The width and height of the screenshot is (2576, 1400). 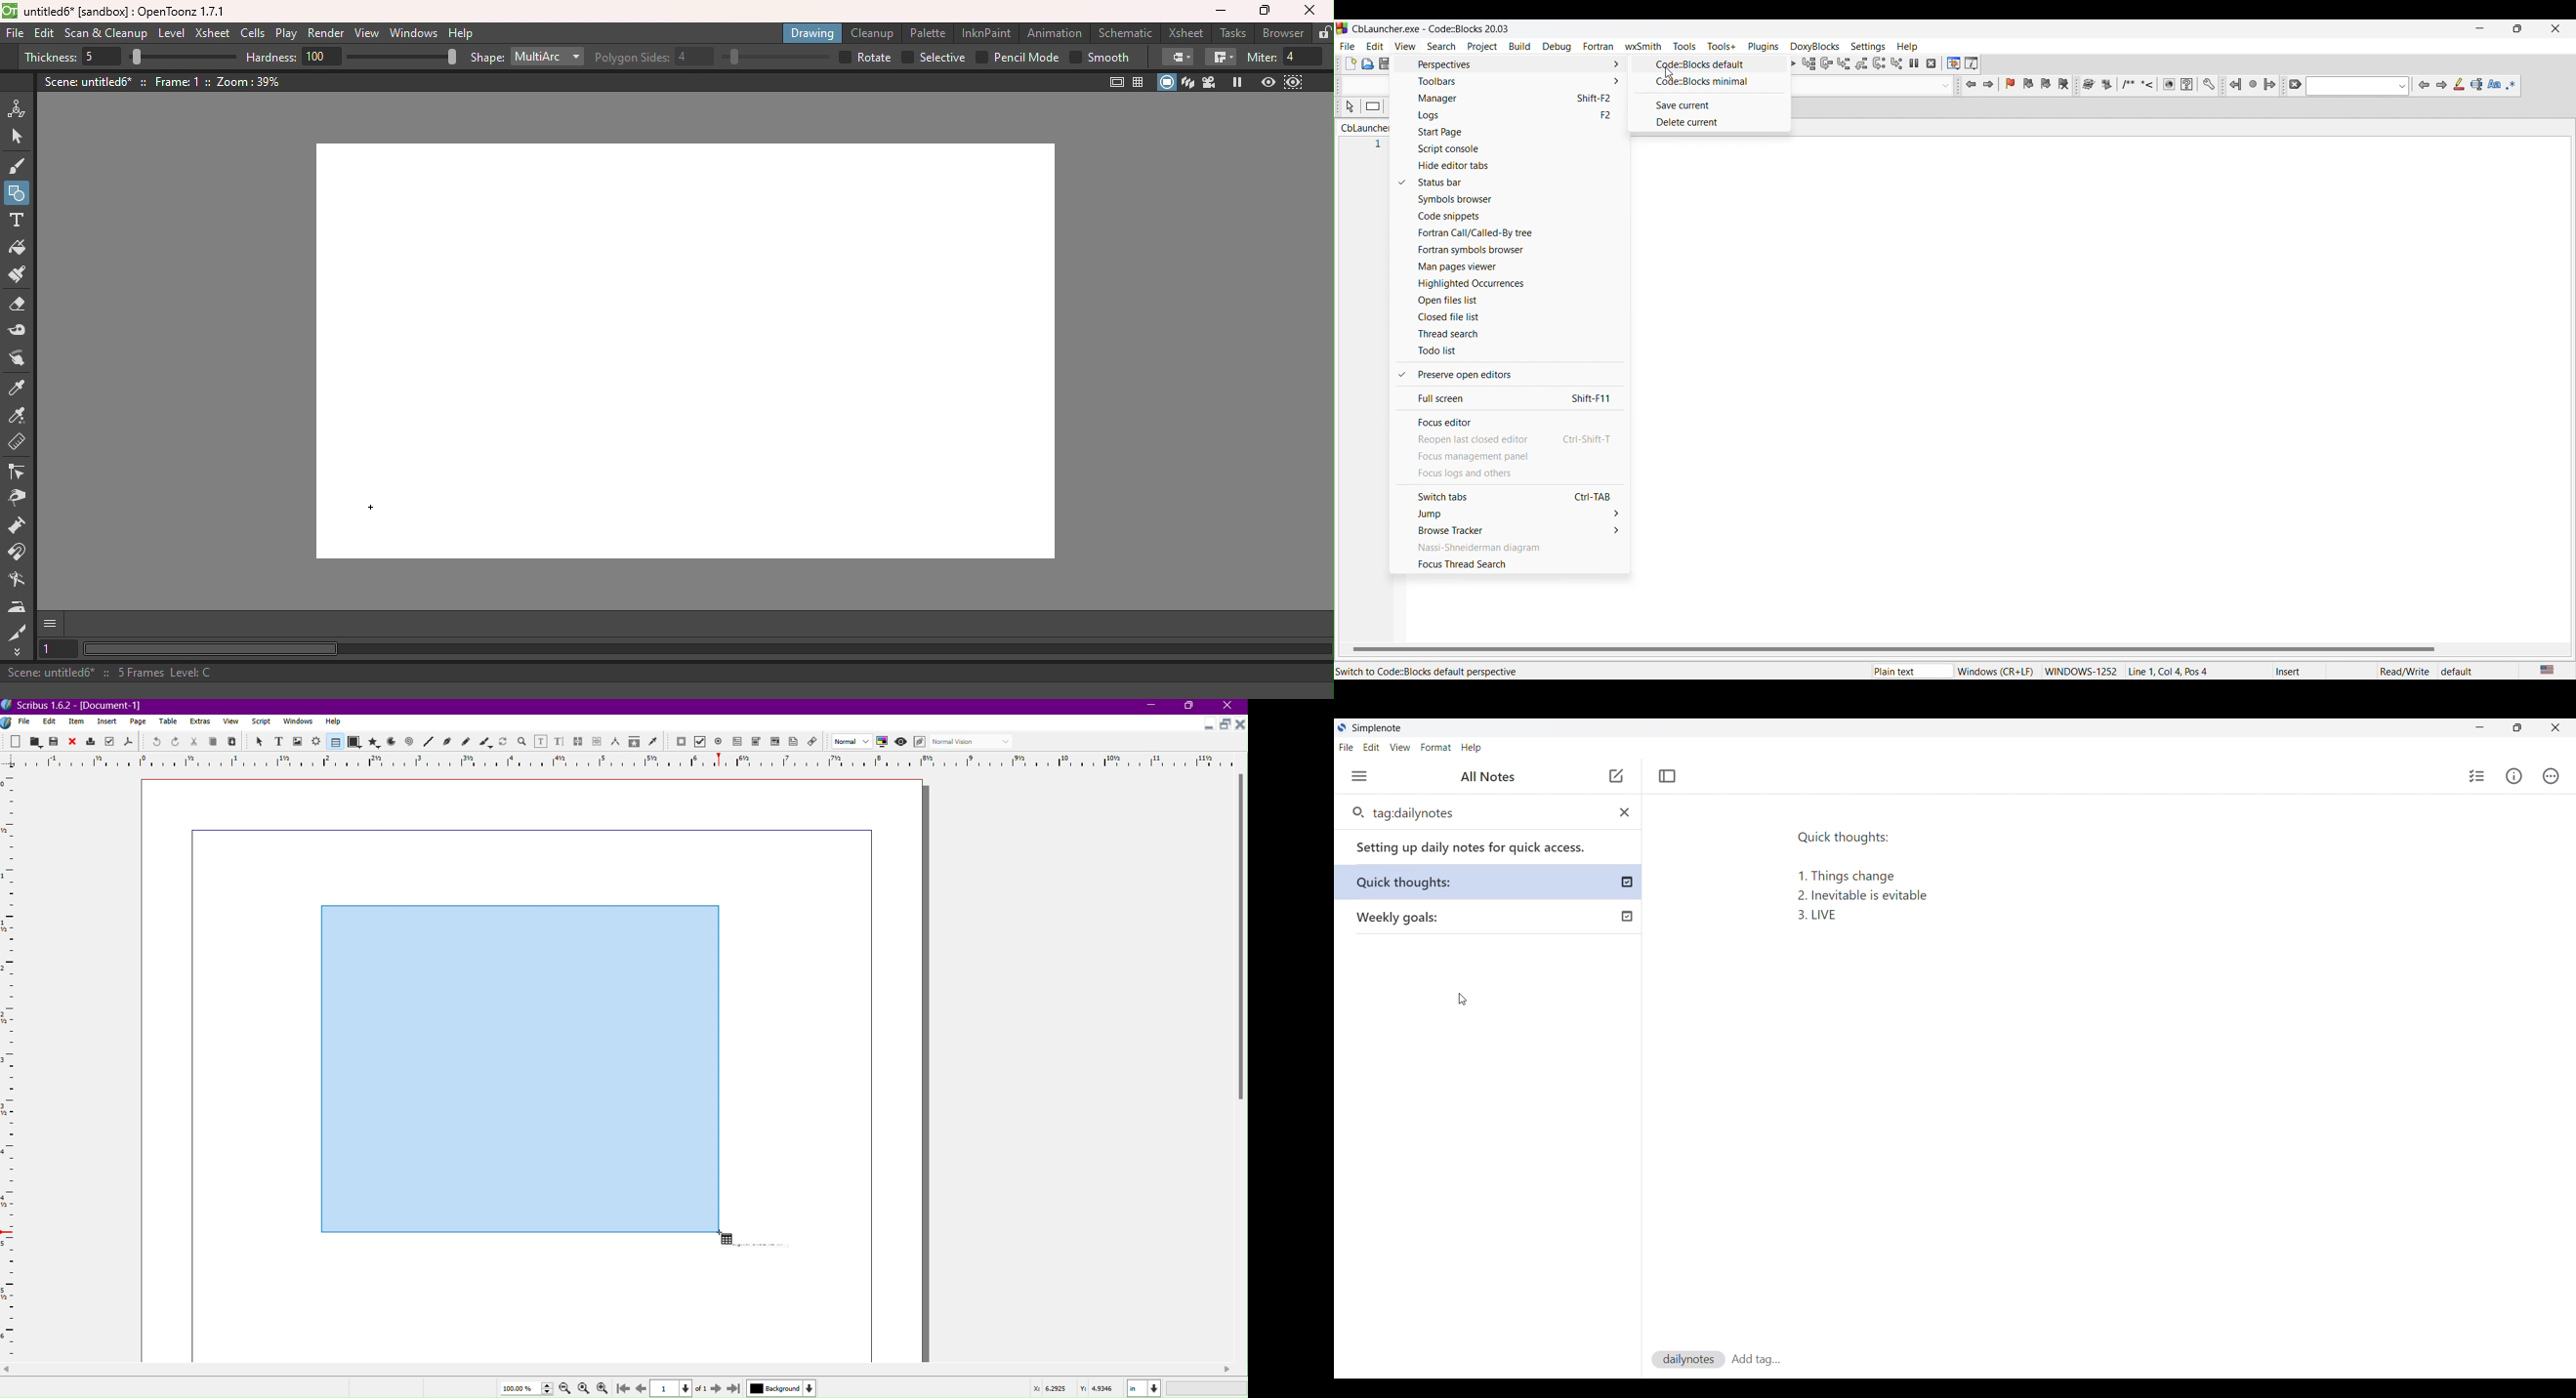 I want to click on Lock rooms tab, so click(x=1323, y=32).